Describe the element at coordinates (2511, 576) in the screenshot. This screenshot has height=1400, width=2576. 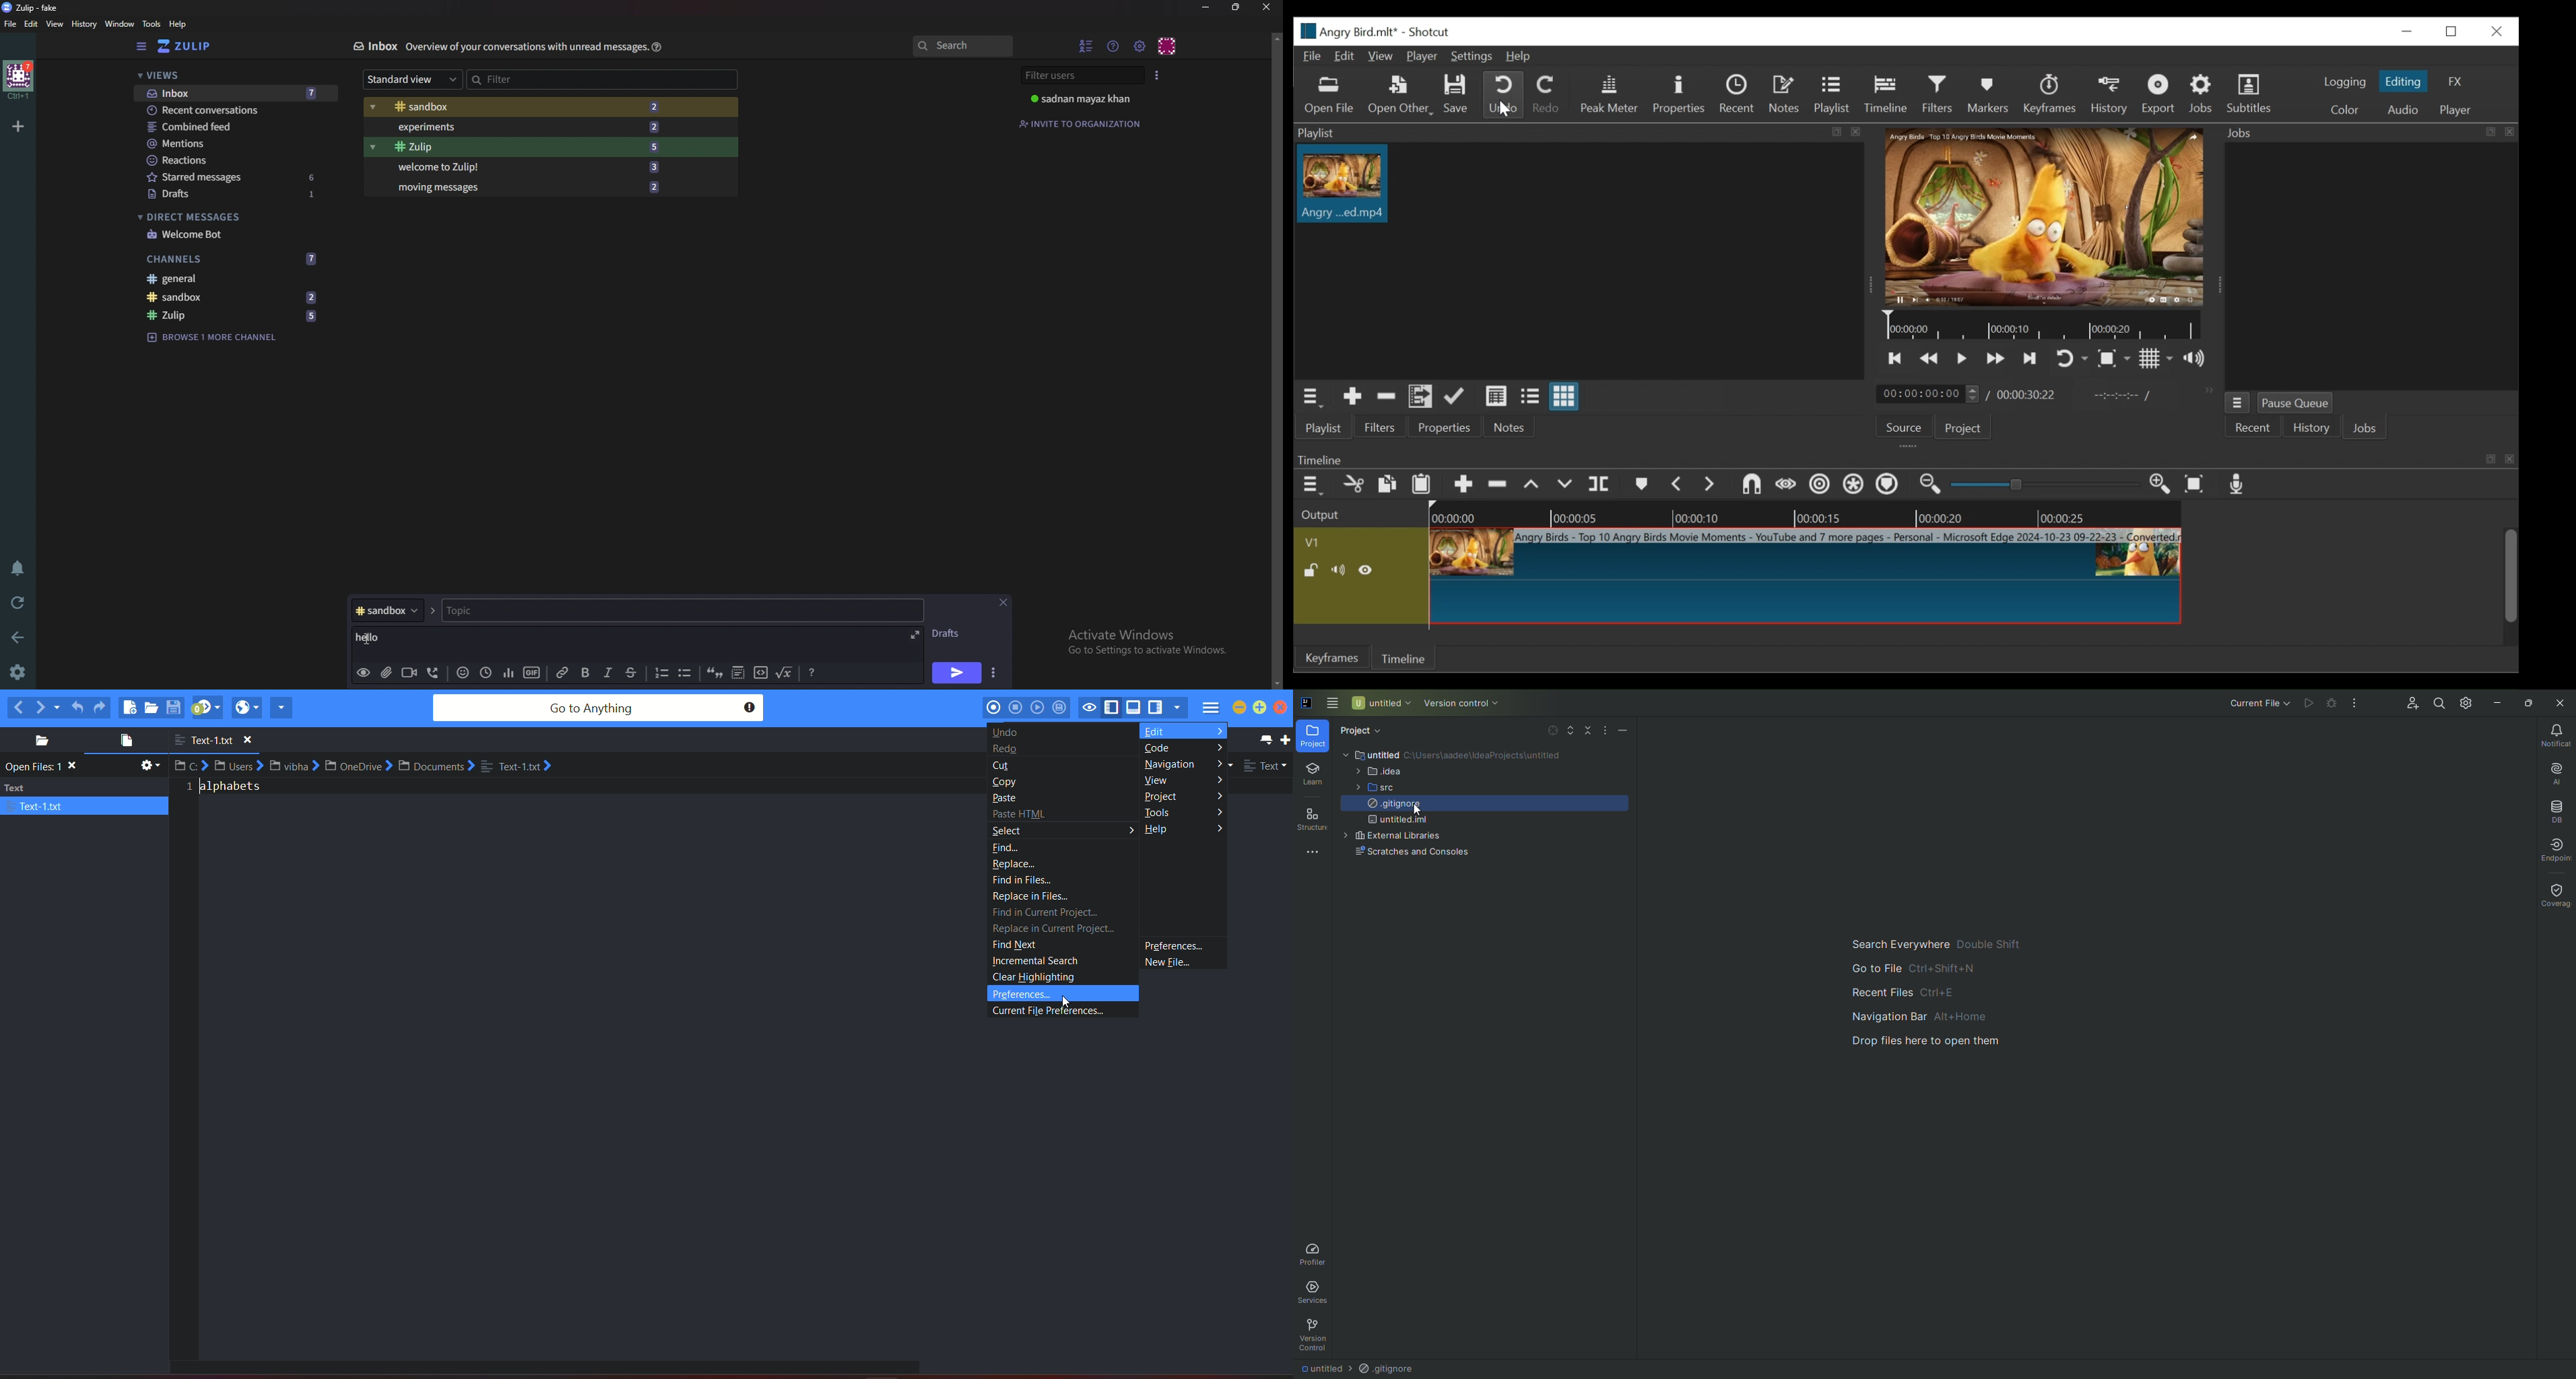
I see `Vertical Scroll bar` at that location.